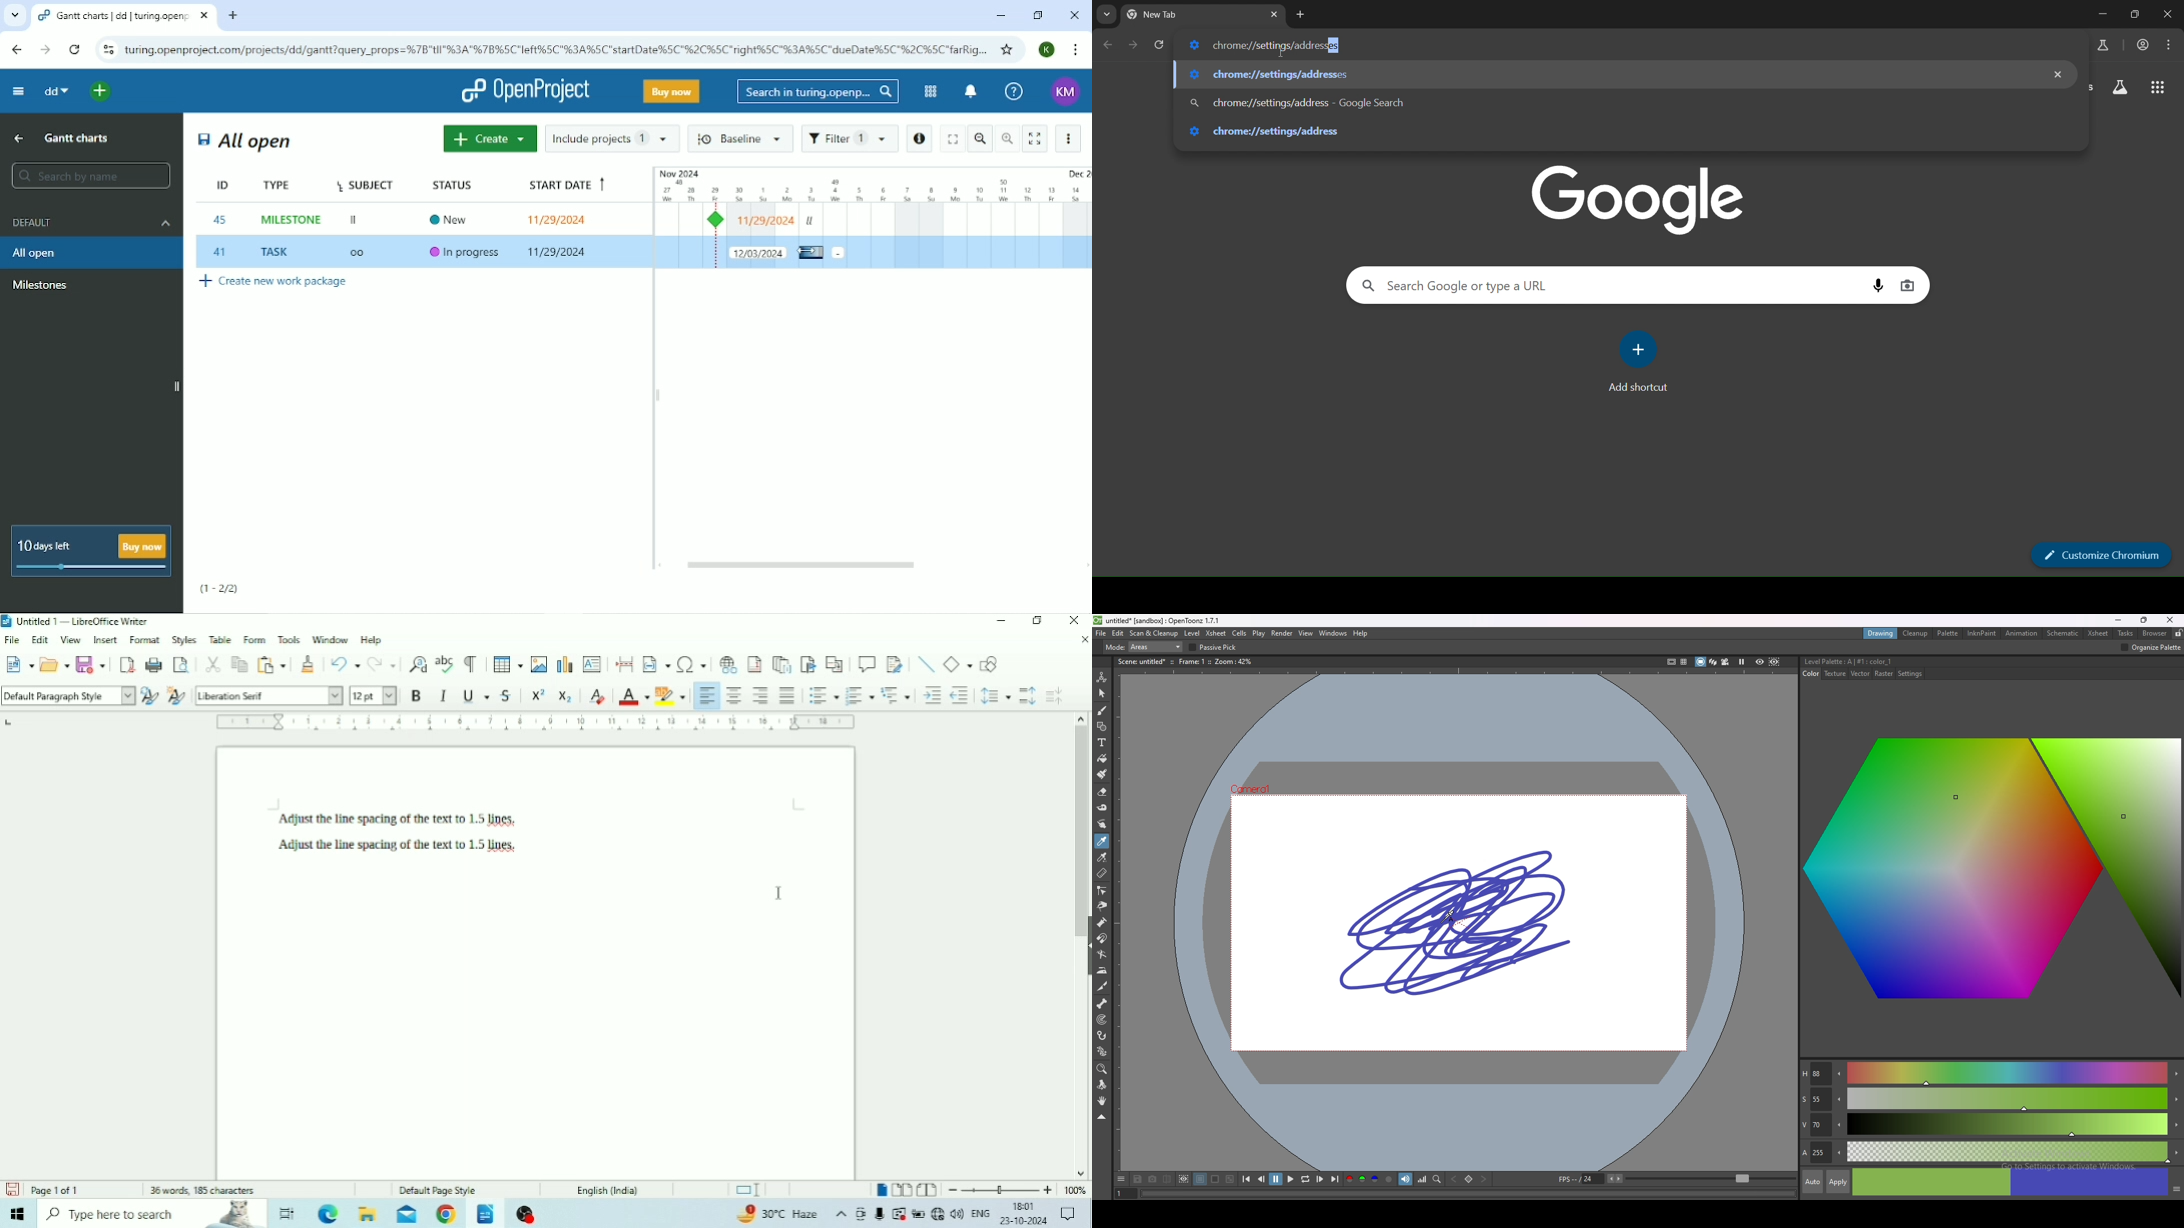  Describe the element at coordinates (778, 1214) in the screenshot. I see `Temperature` at that location.